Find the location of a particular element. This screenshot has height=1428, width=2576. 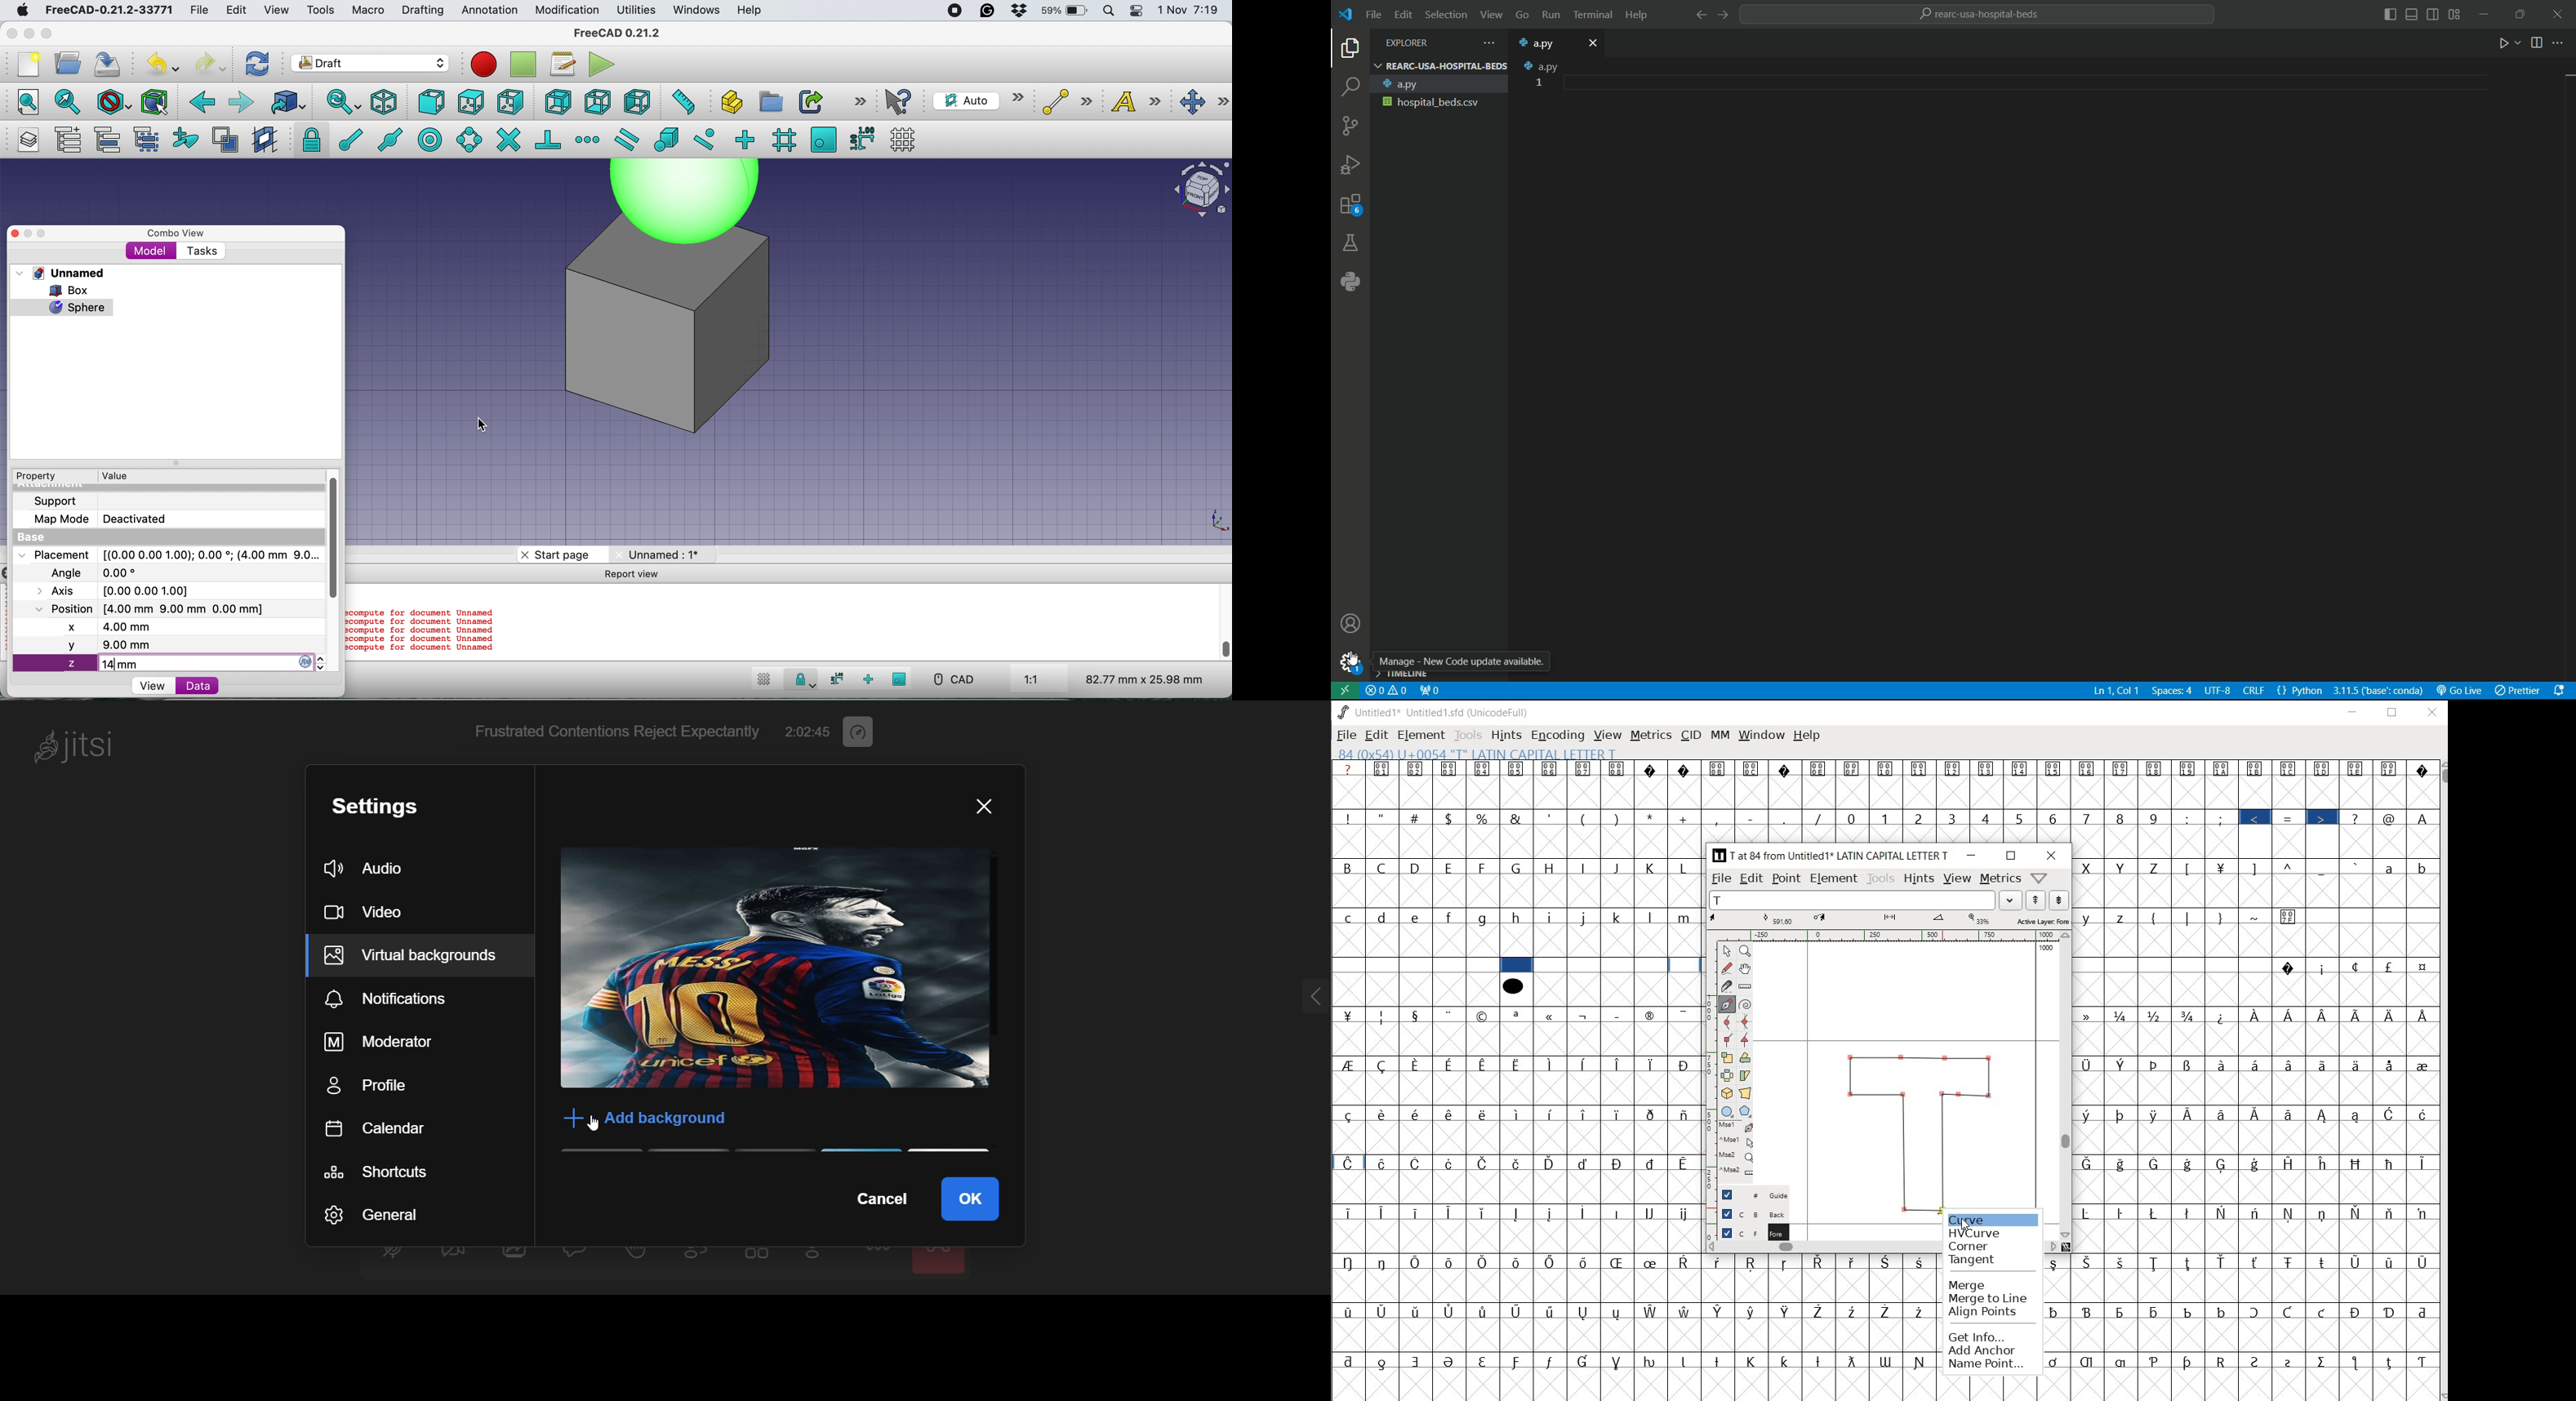

Symbol is located at coordinates (1886, 768).